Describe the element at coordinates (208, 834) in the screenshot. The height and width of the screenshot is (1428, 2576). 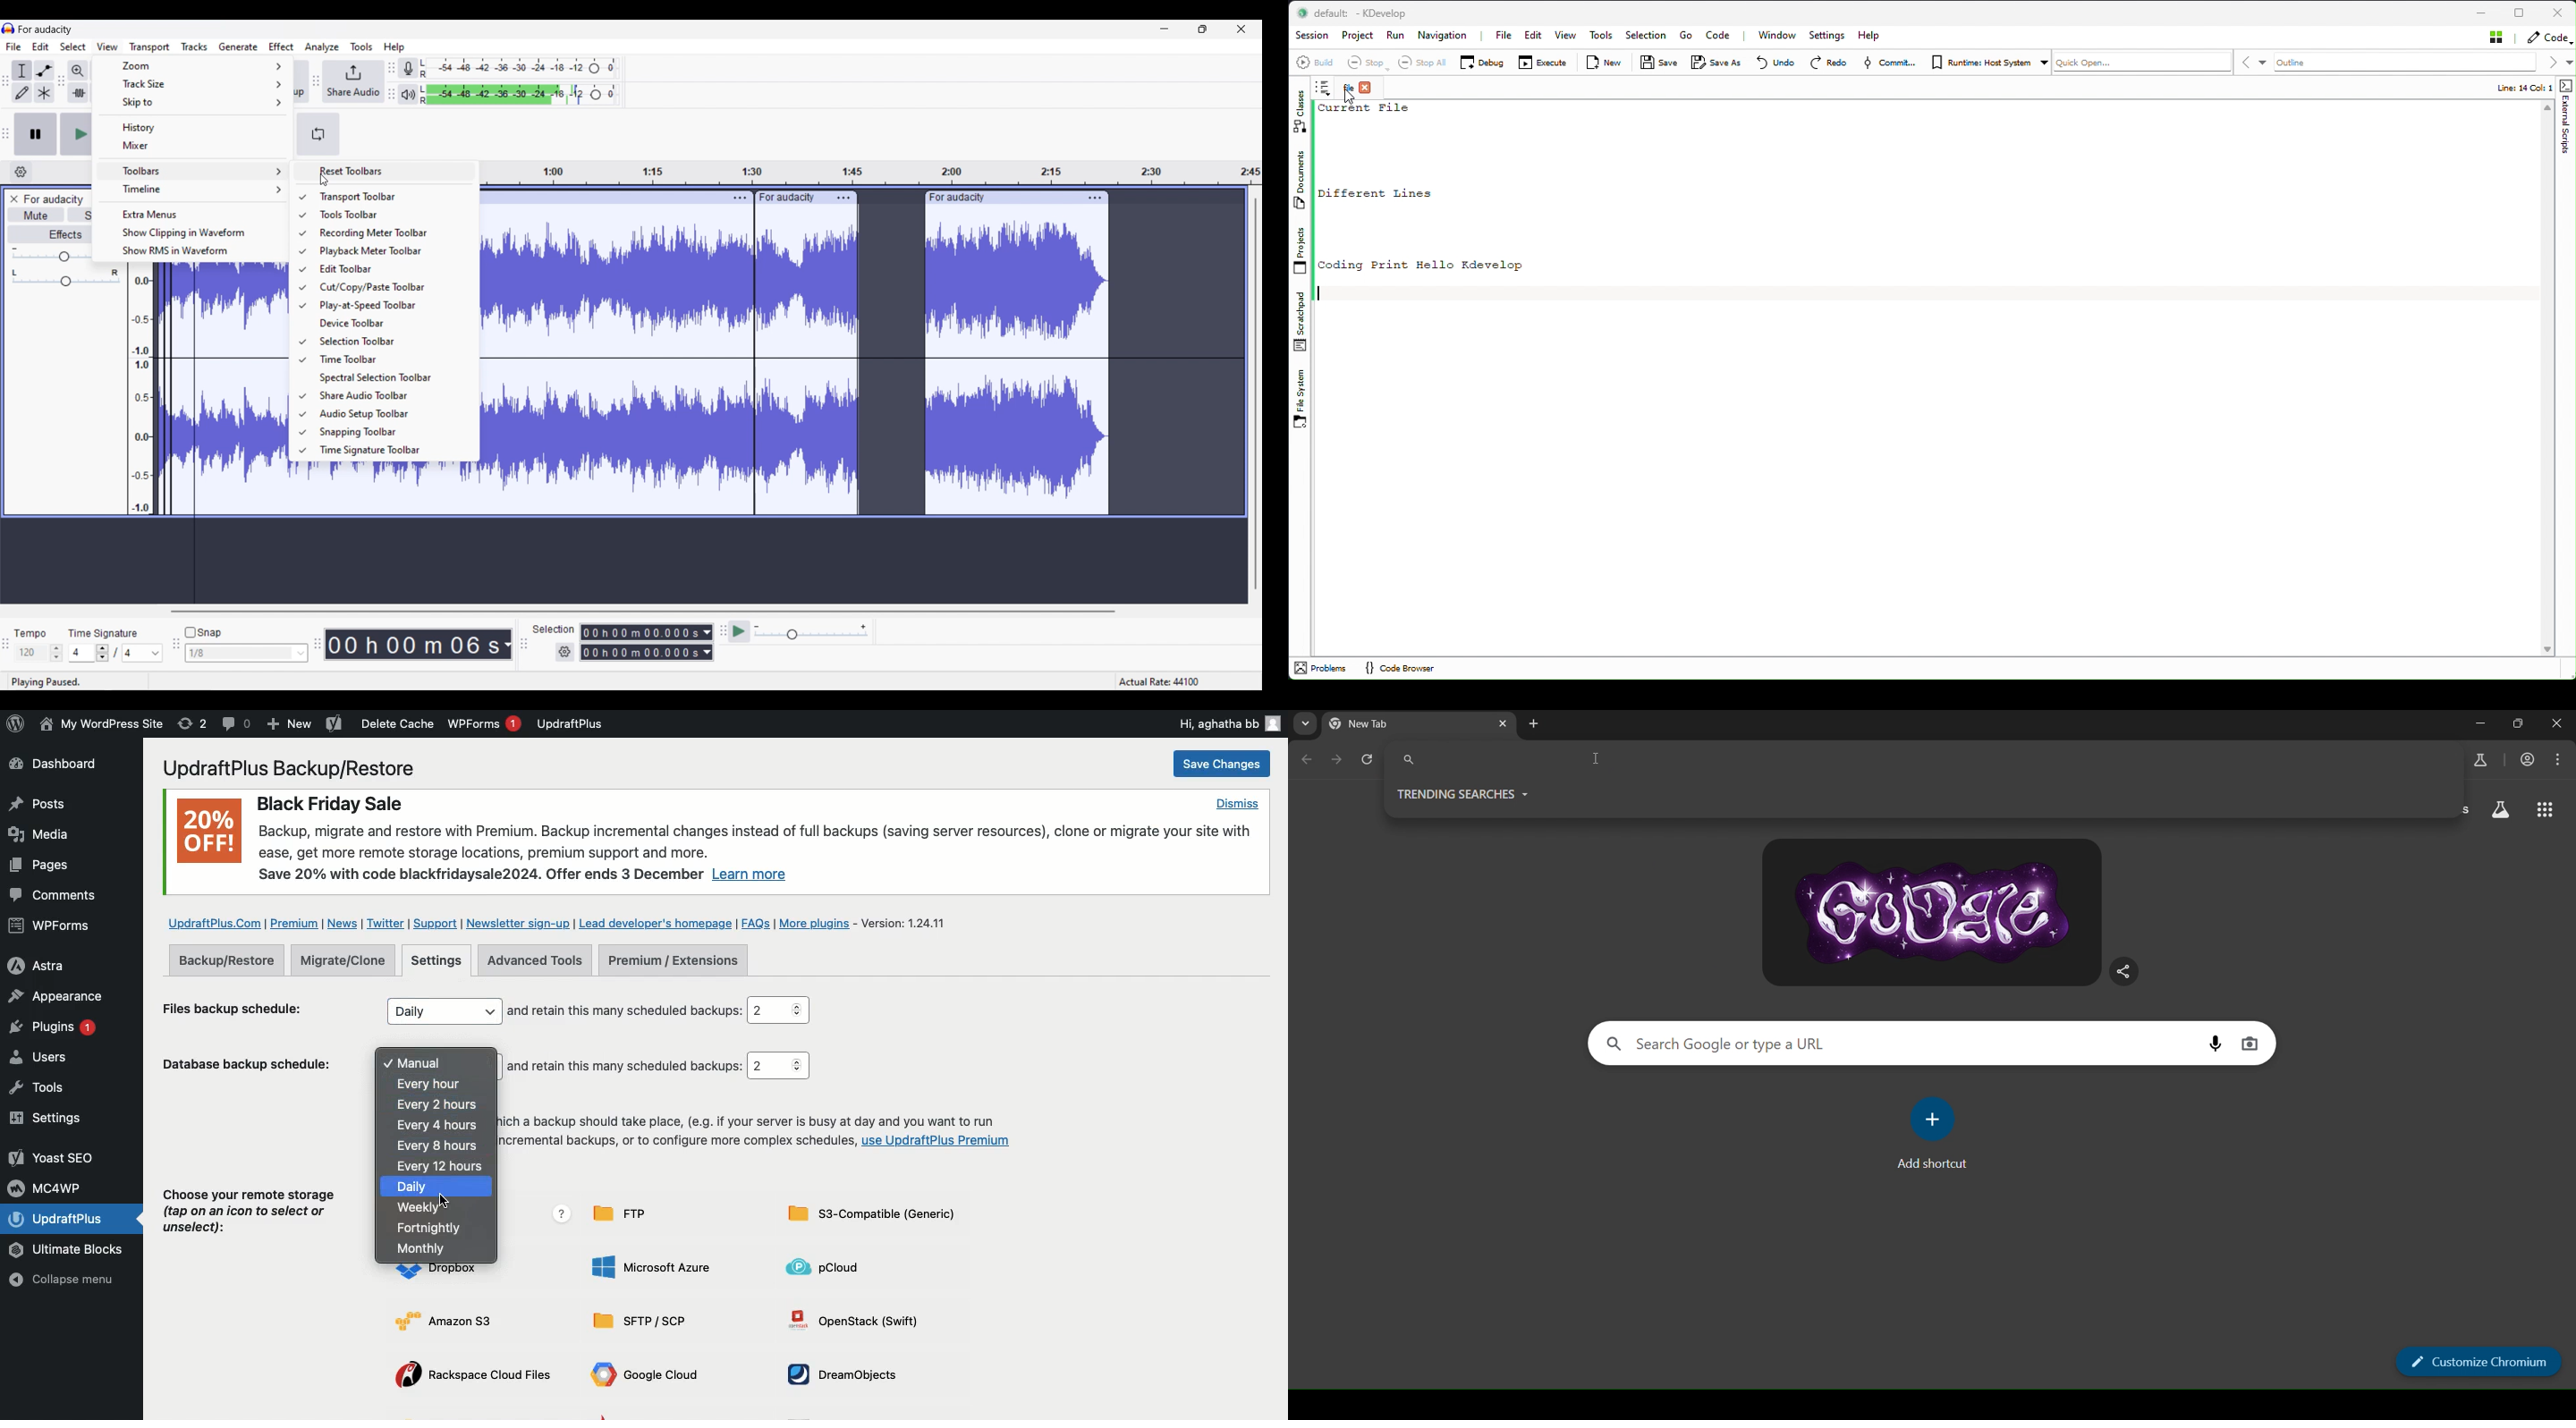
I see `20% OFF` at that location.